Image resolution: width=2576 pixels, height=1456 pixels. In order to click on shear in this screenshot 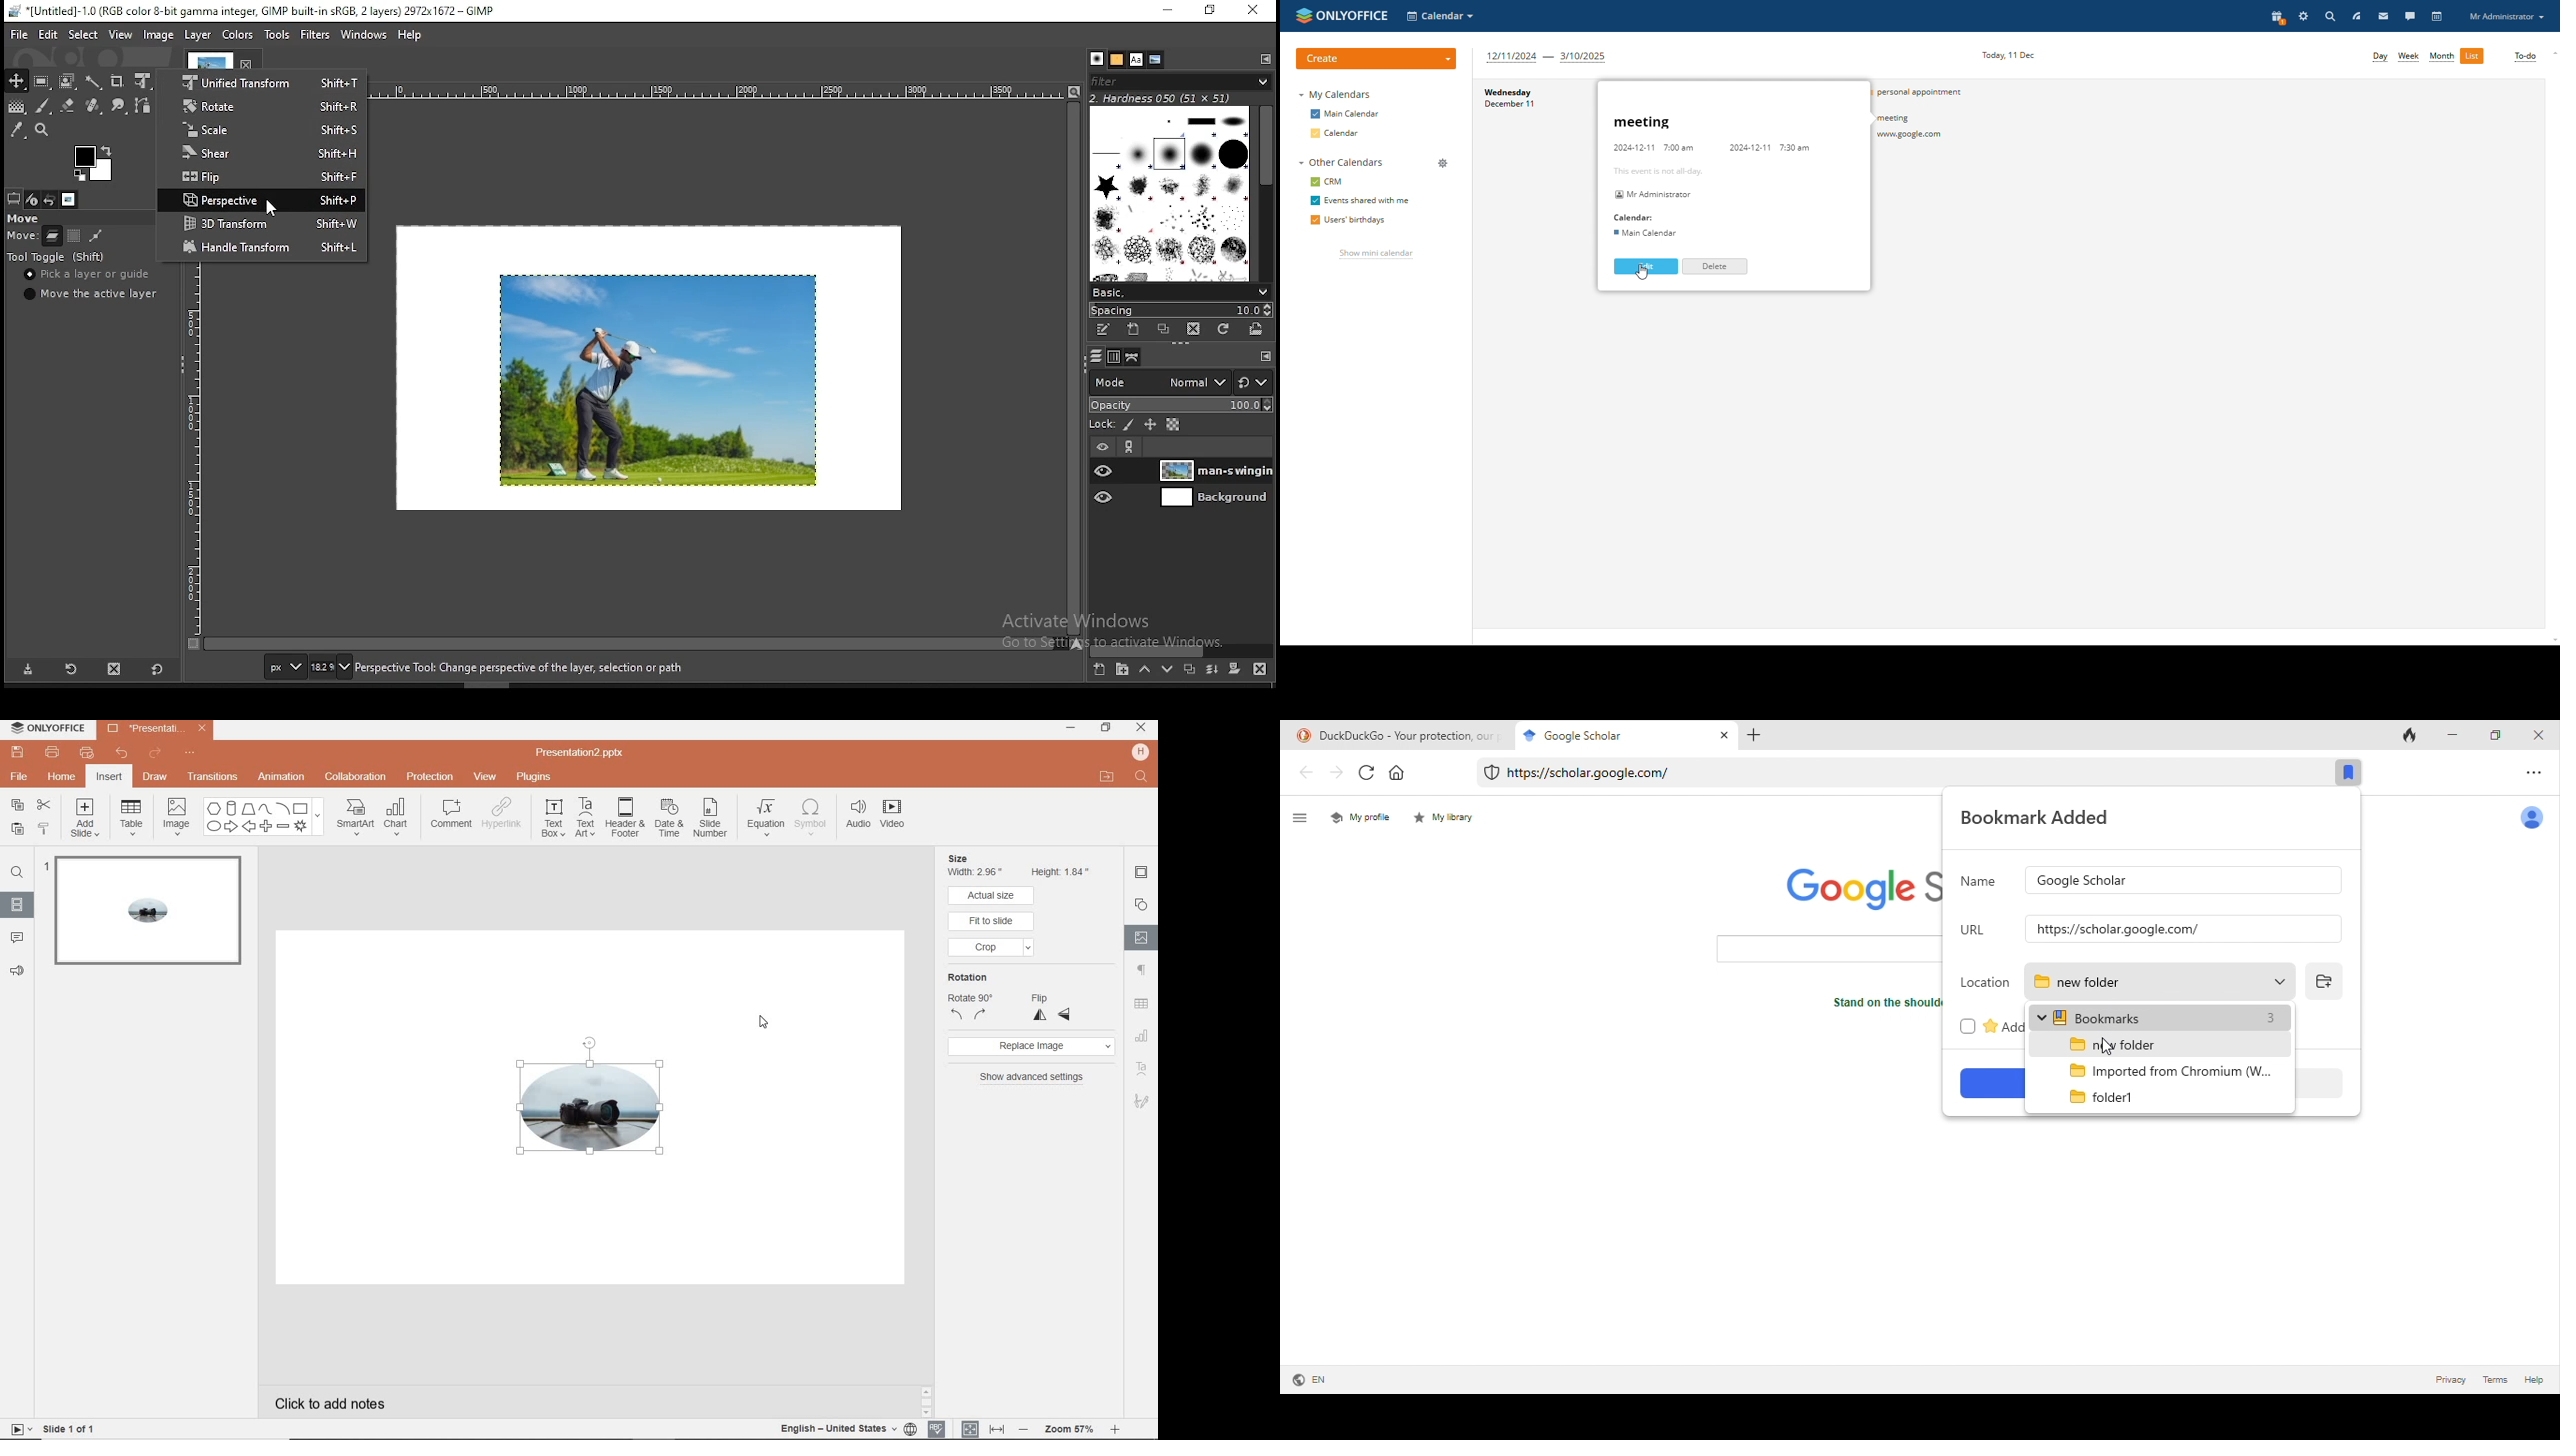, I will do `click(264, 154)`.